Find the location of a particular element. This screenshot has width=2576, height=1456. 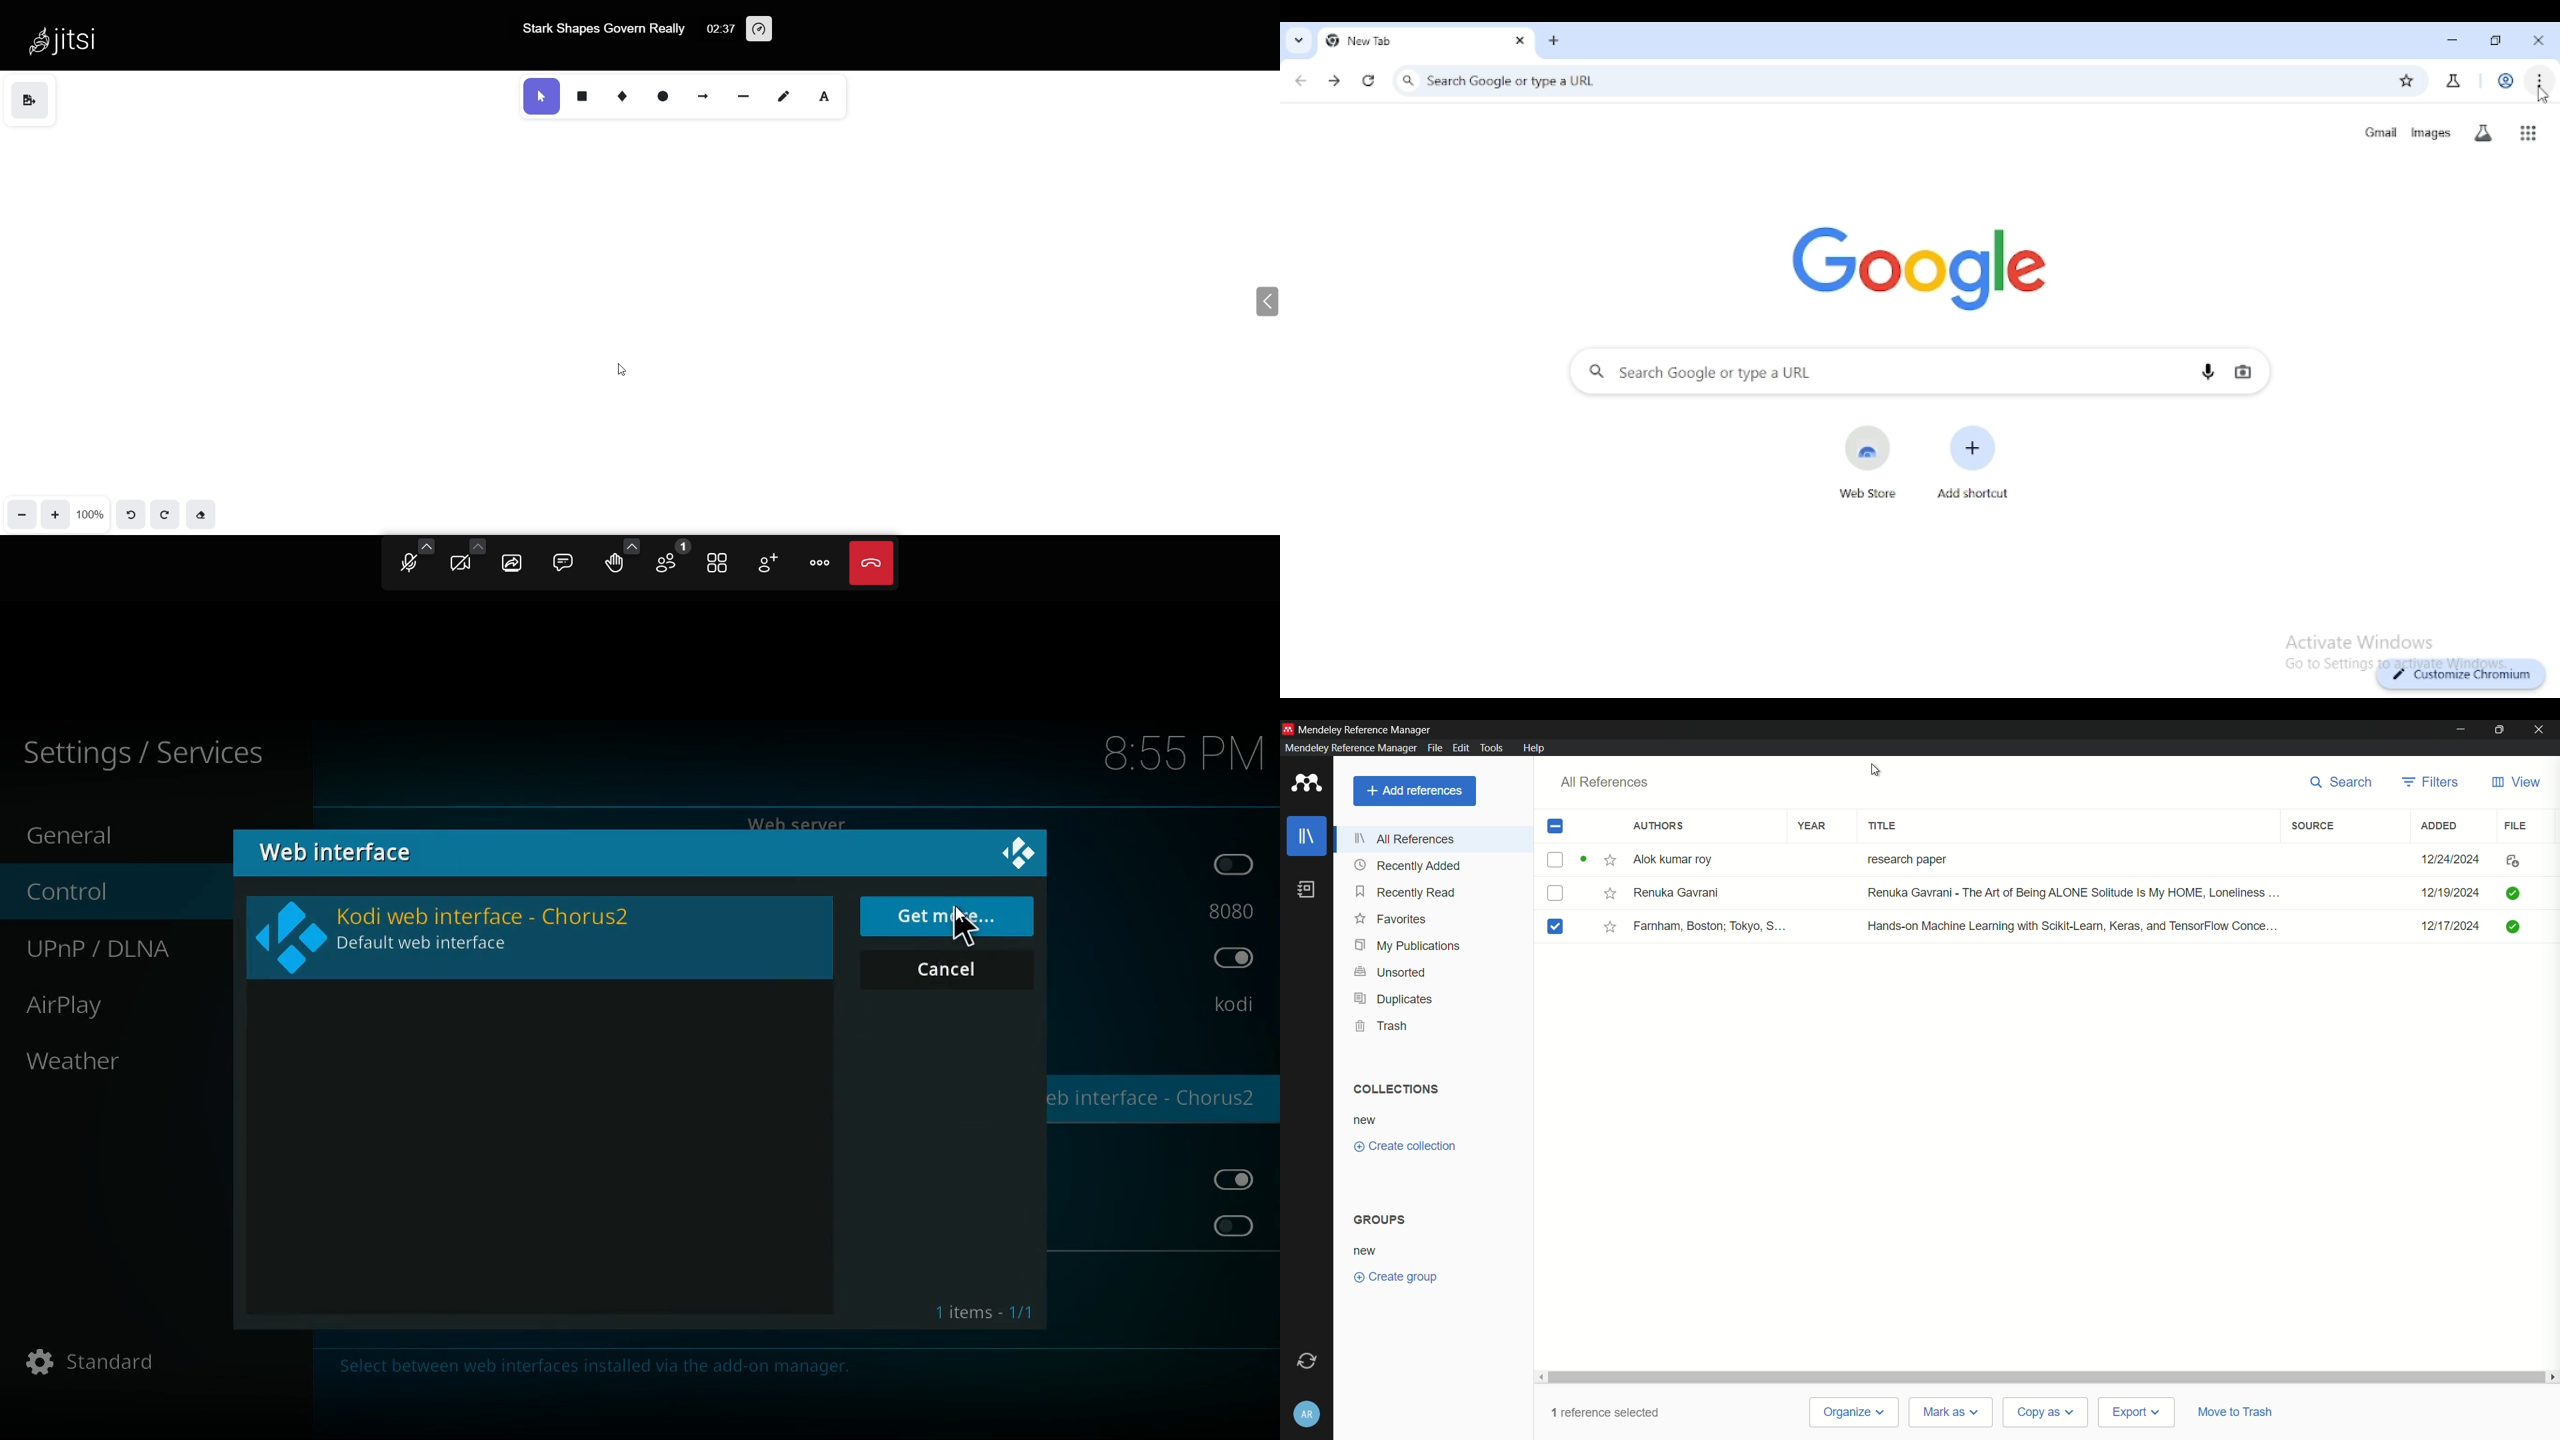

app icon is located at coordinates (1307, 783).